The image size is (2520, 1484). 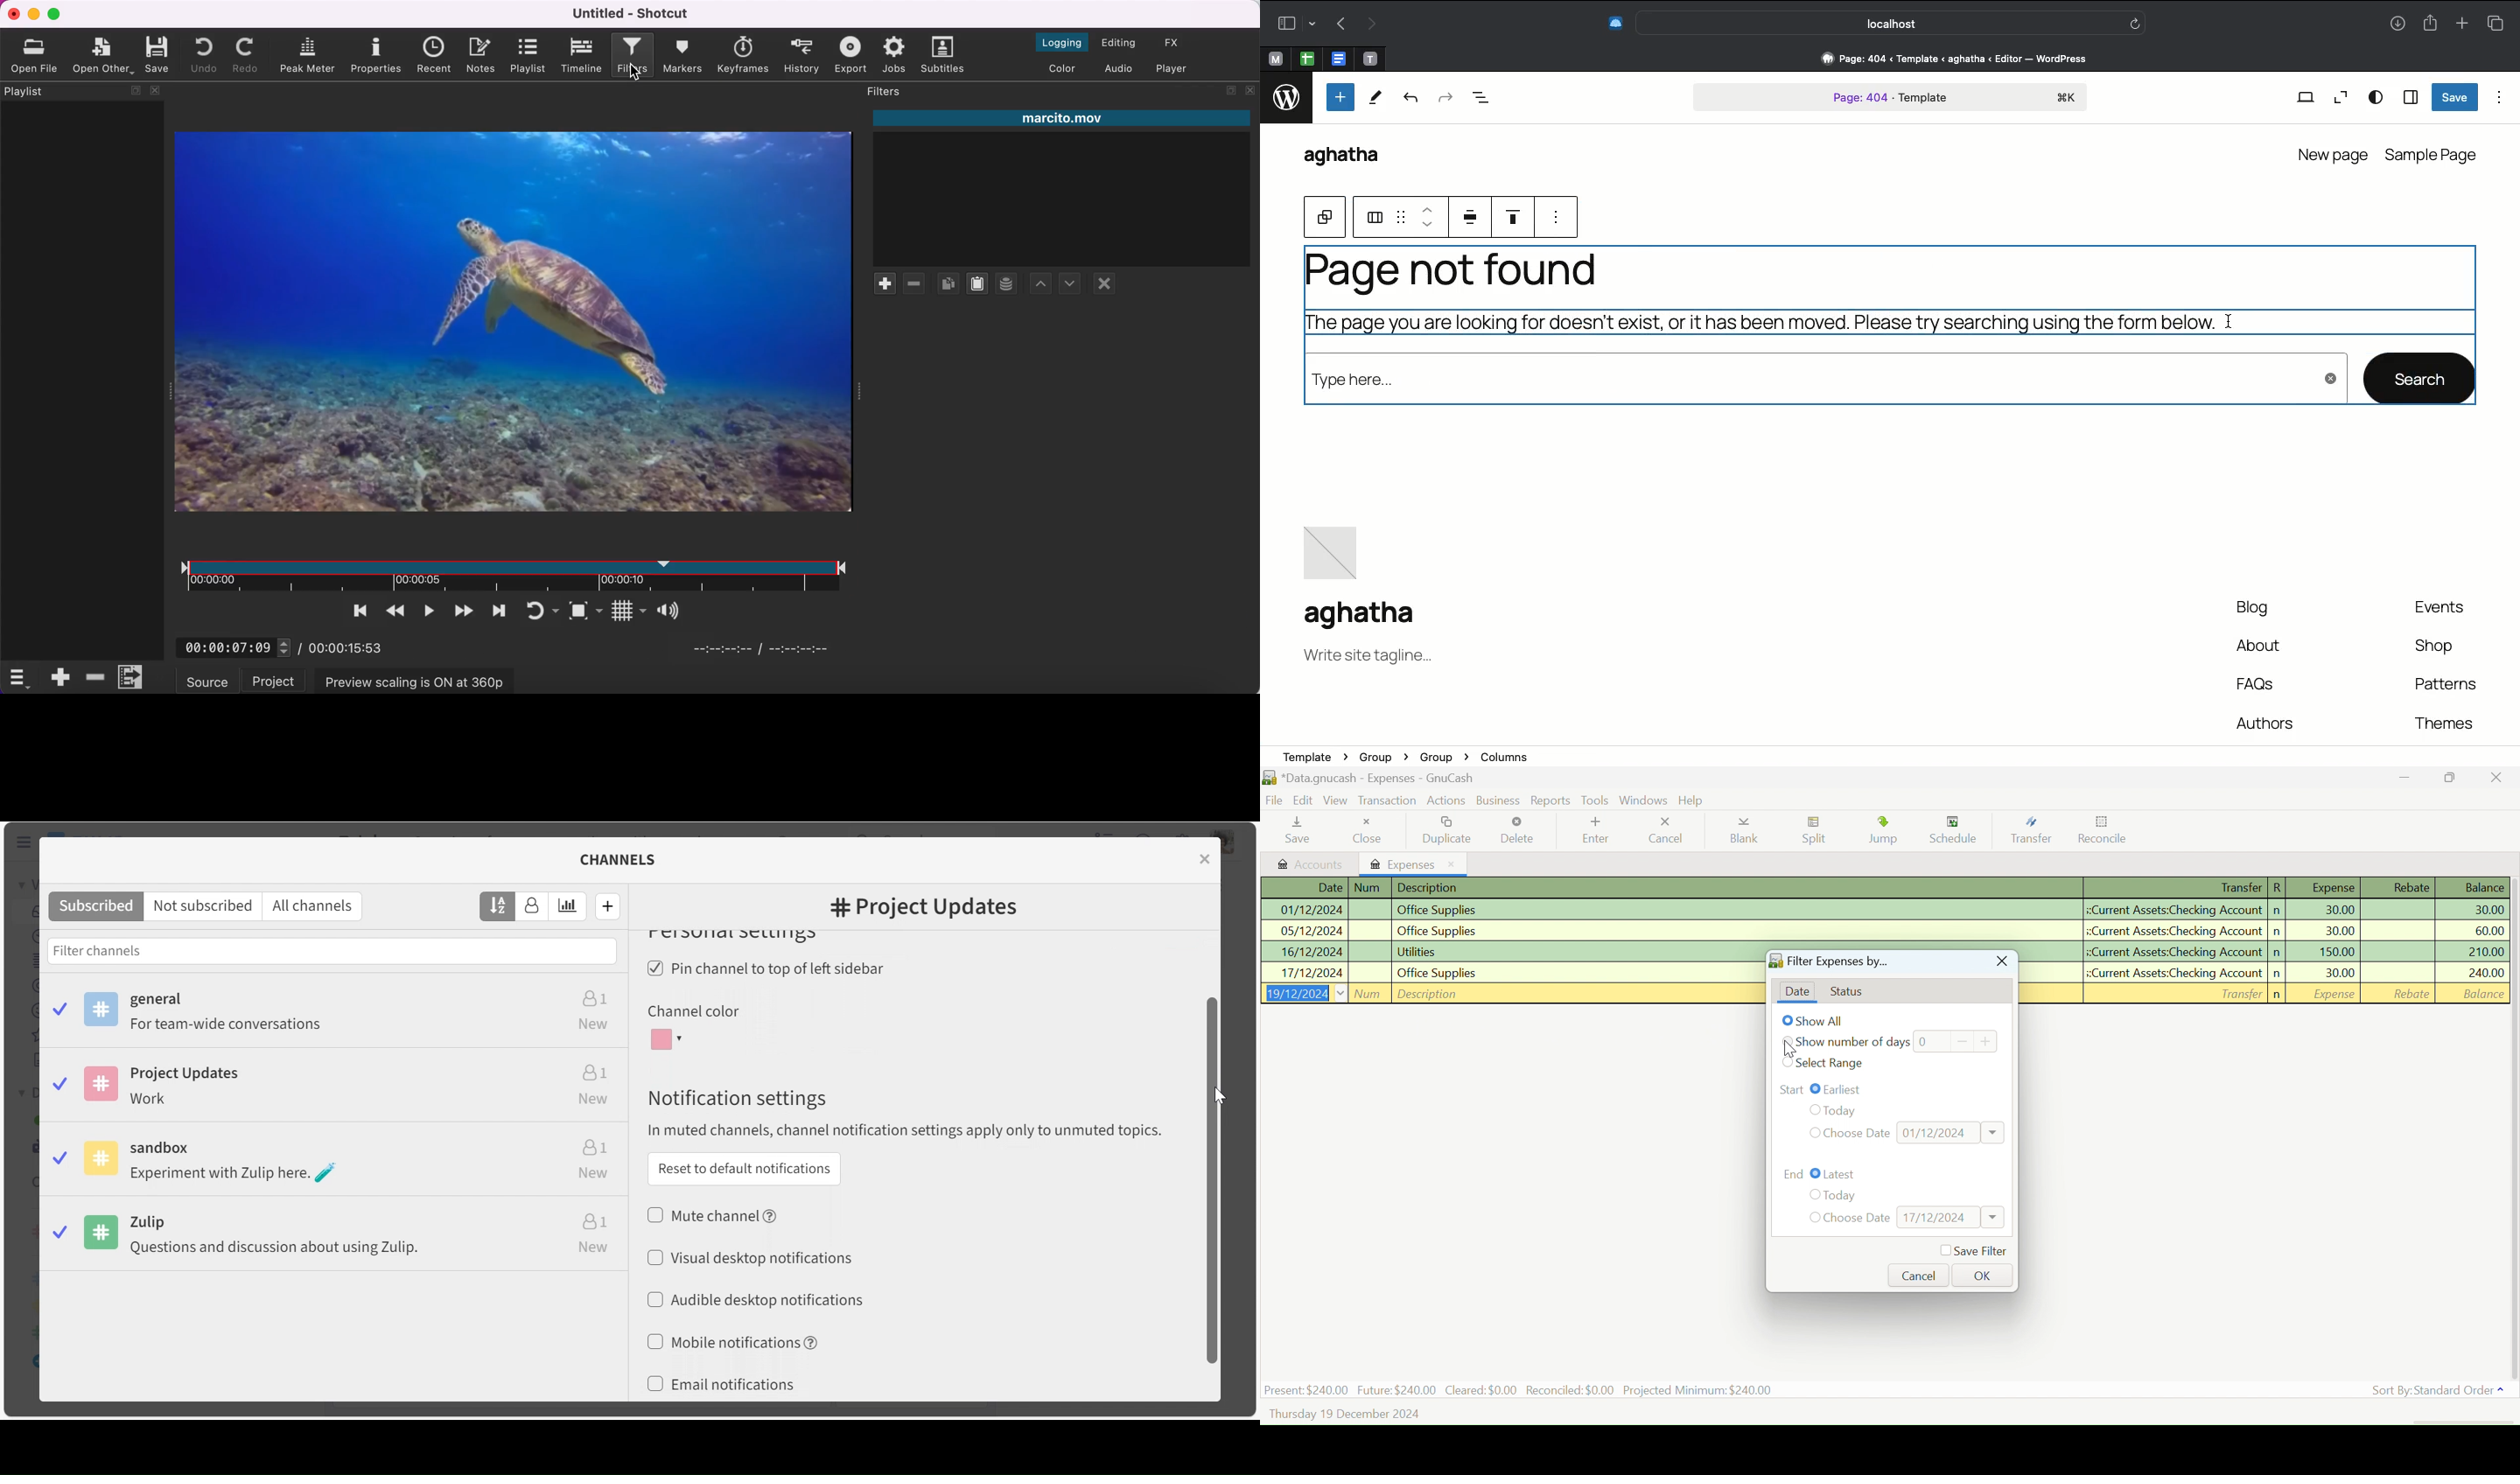 I want to click on Utilities Transaction, so click(x=2268, y=950).